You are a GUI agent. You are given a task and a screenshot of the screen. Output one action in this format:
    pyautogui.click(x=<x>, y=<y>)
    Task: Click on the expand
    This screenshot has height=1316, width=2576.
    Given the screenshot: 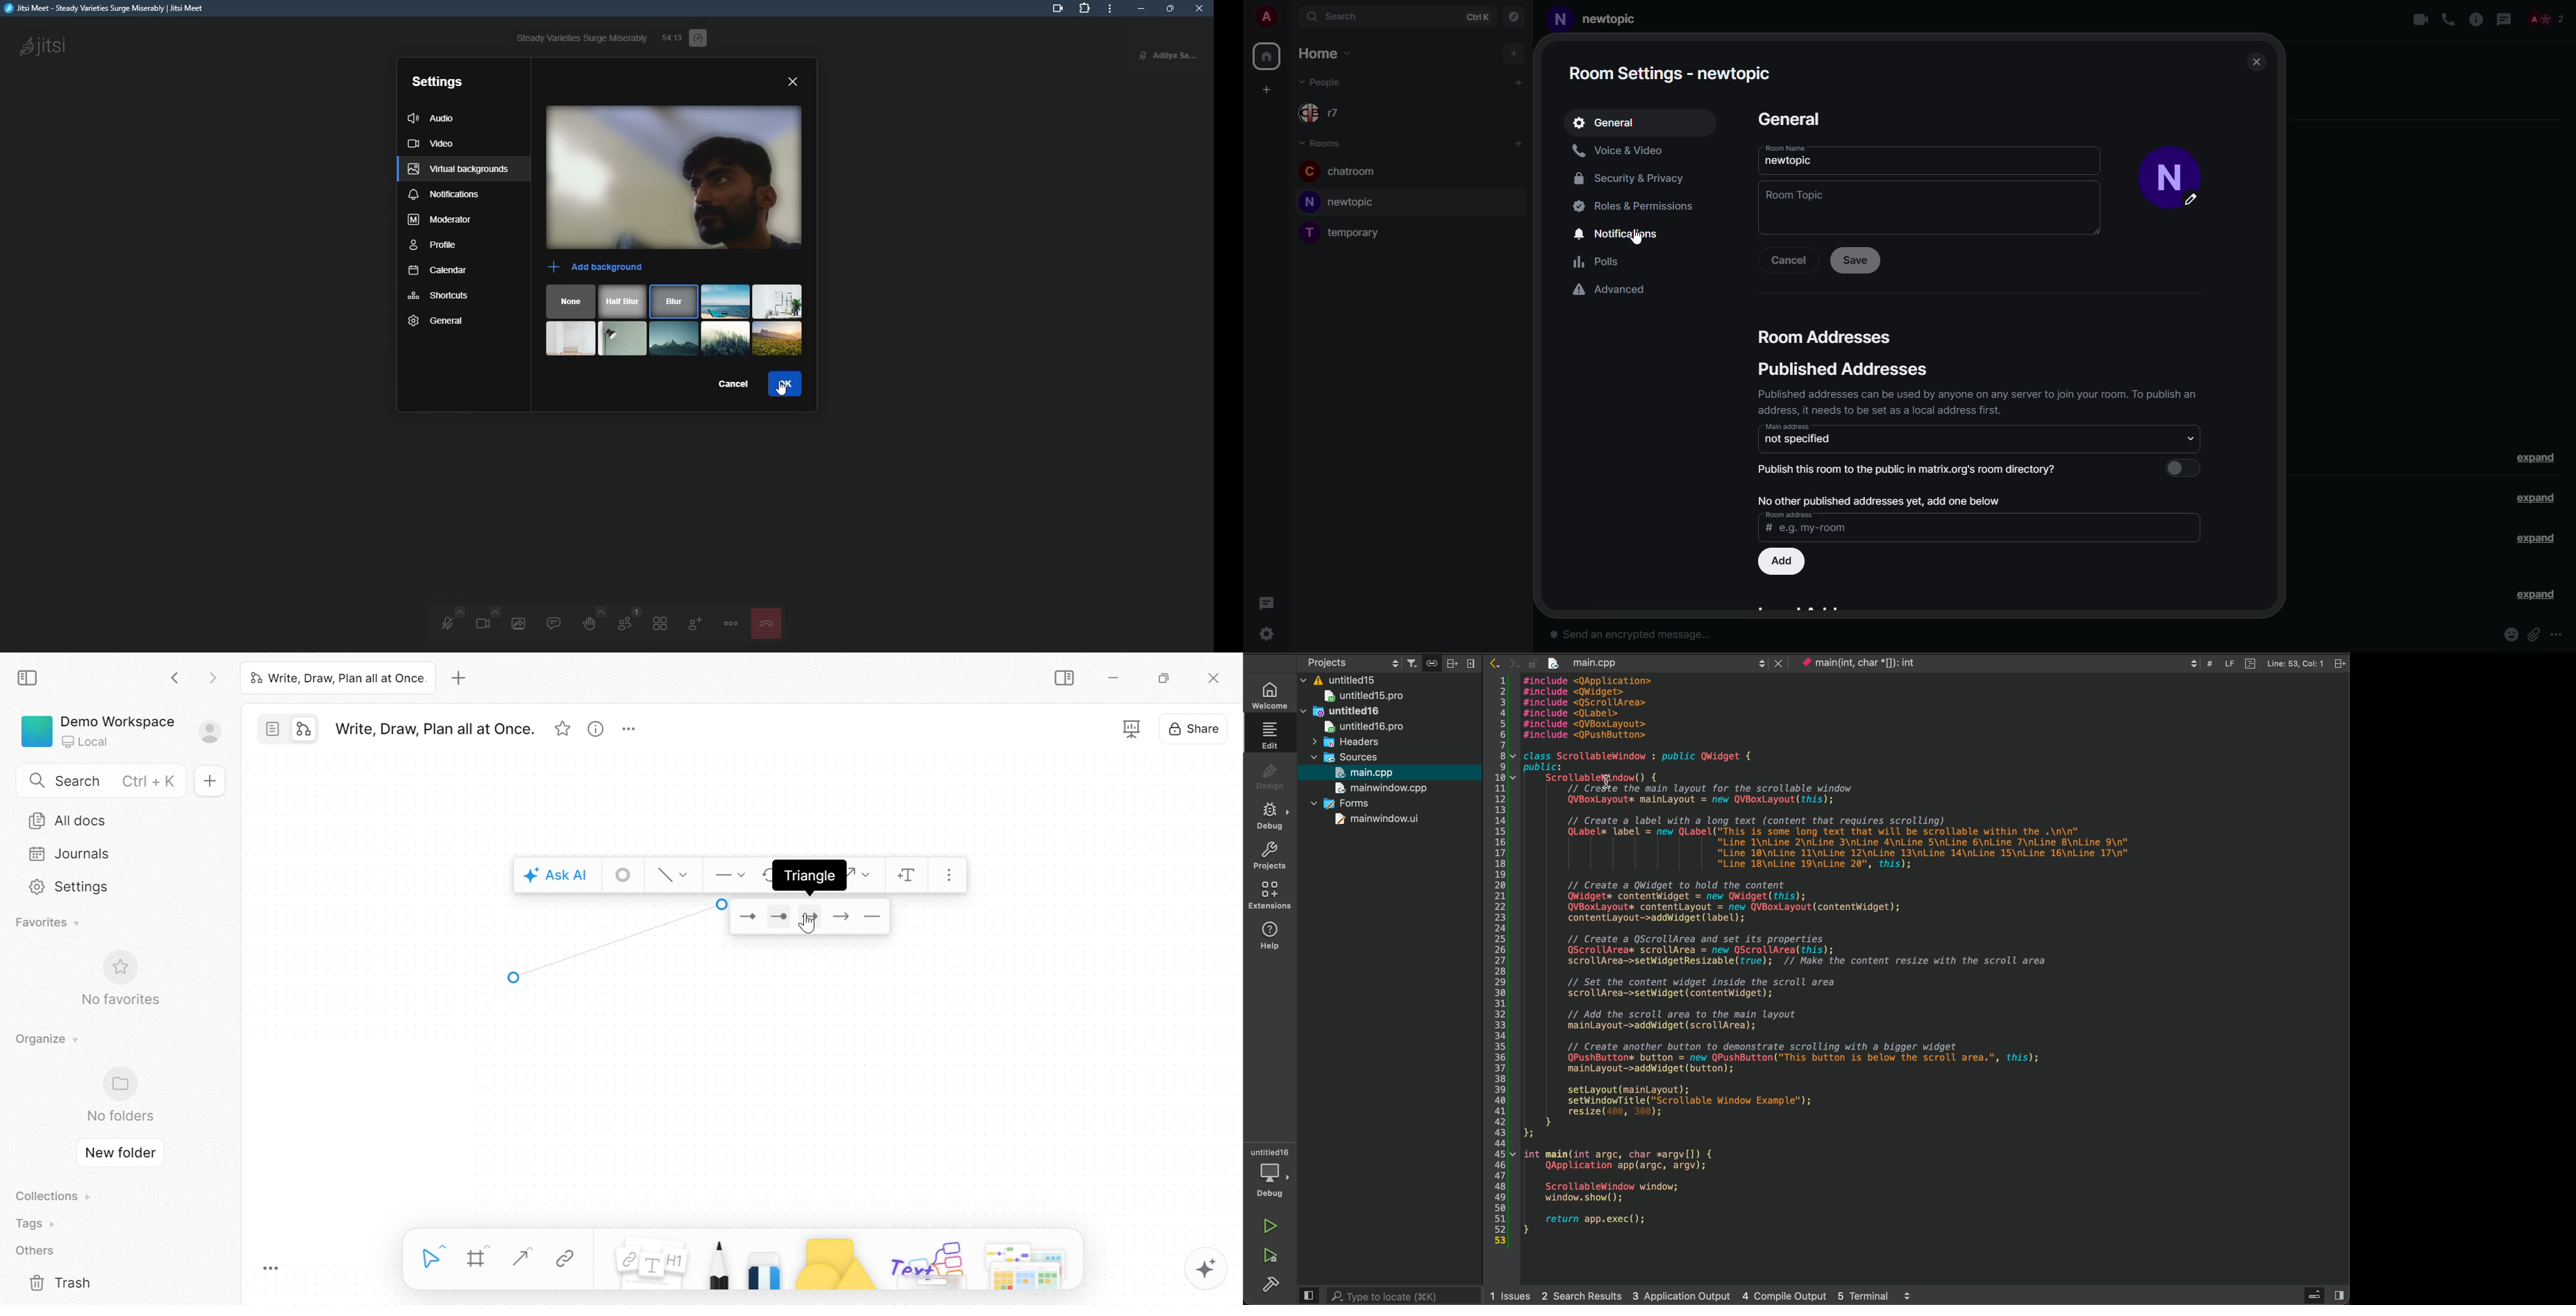 What is the action you would take?
    pyautogui.click(x=2532, y=499)
    